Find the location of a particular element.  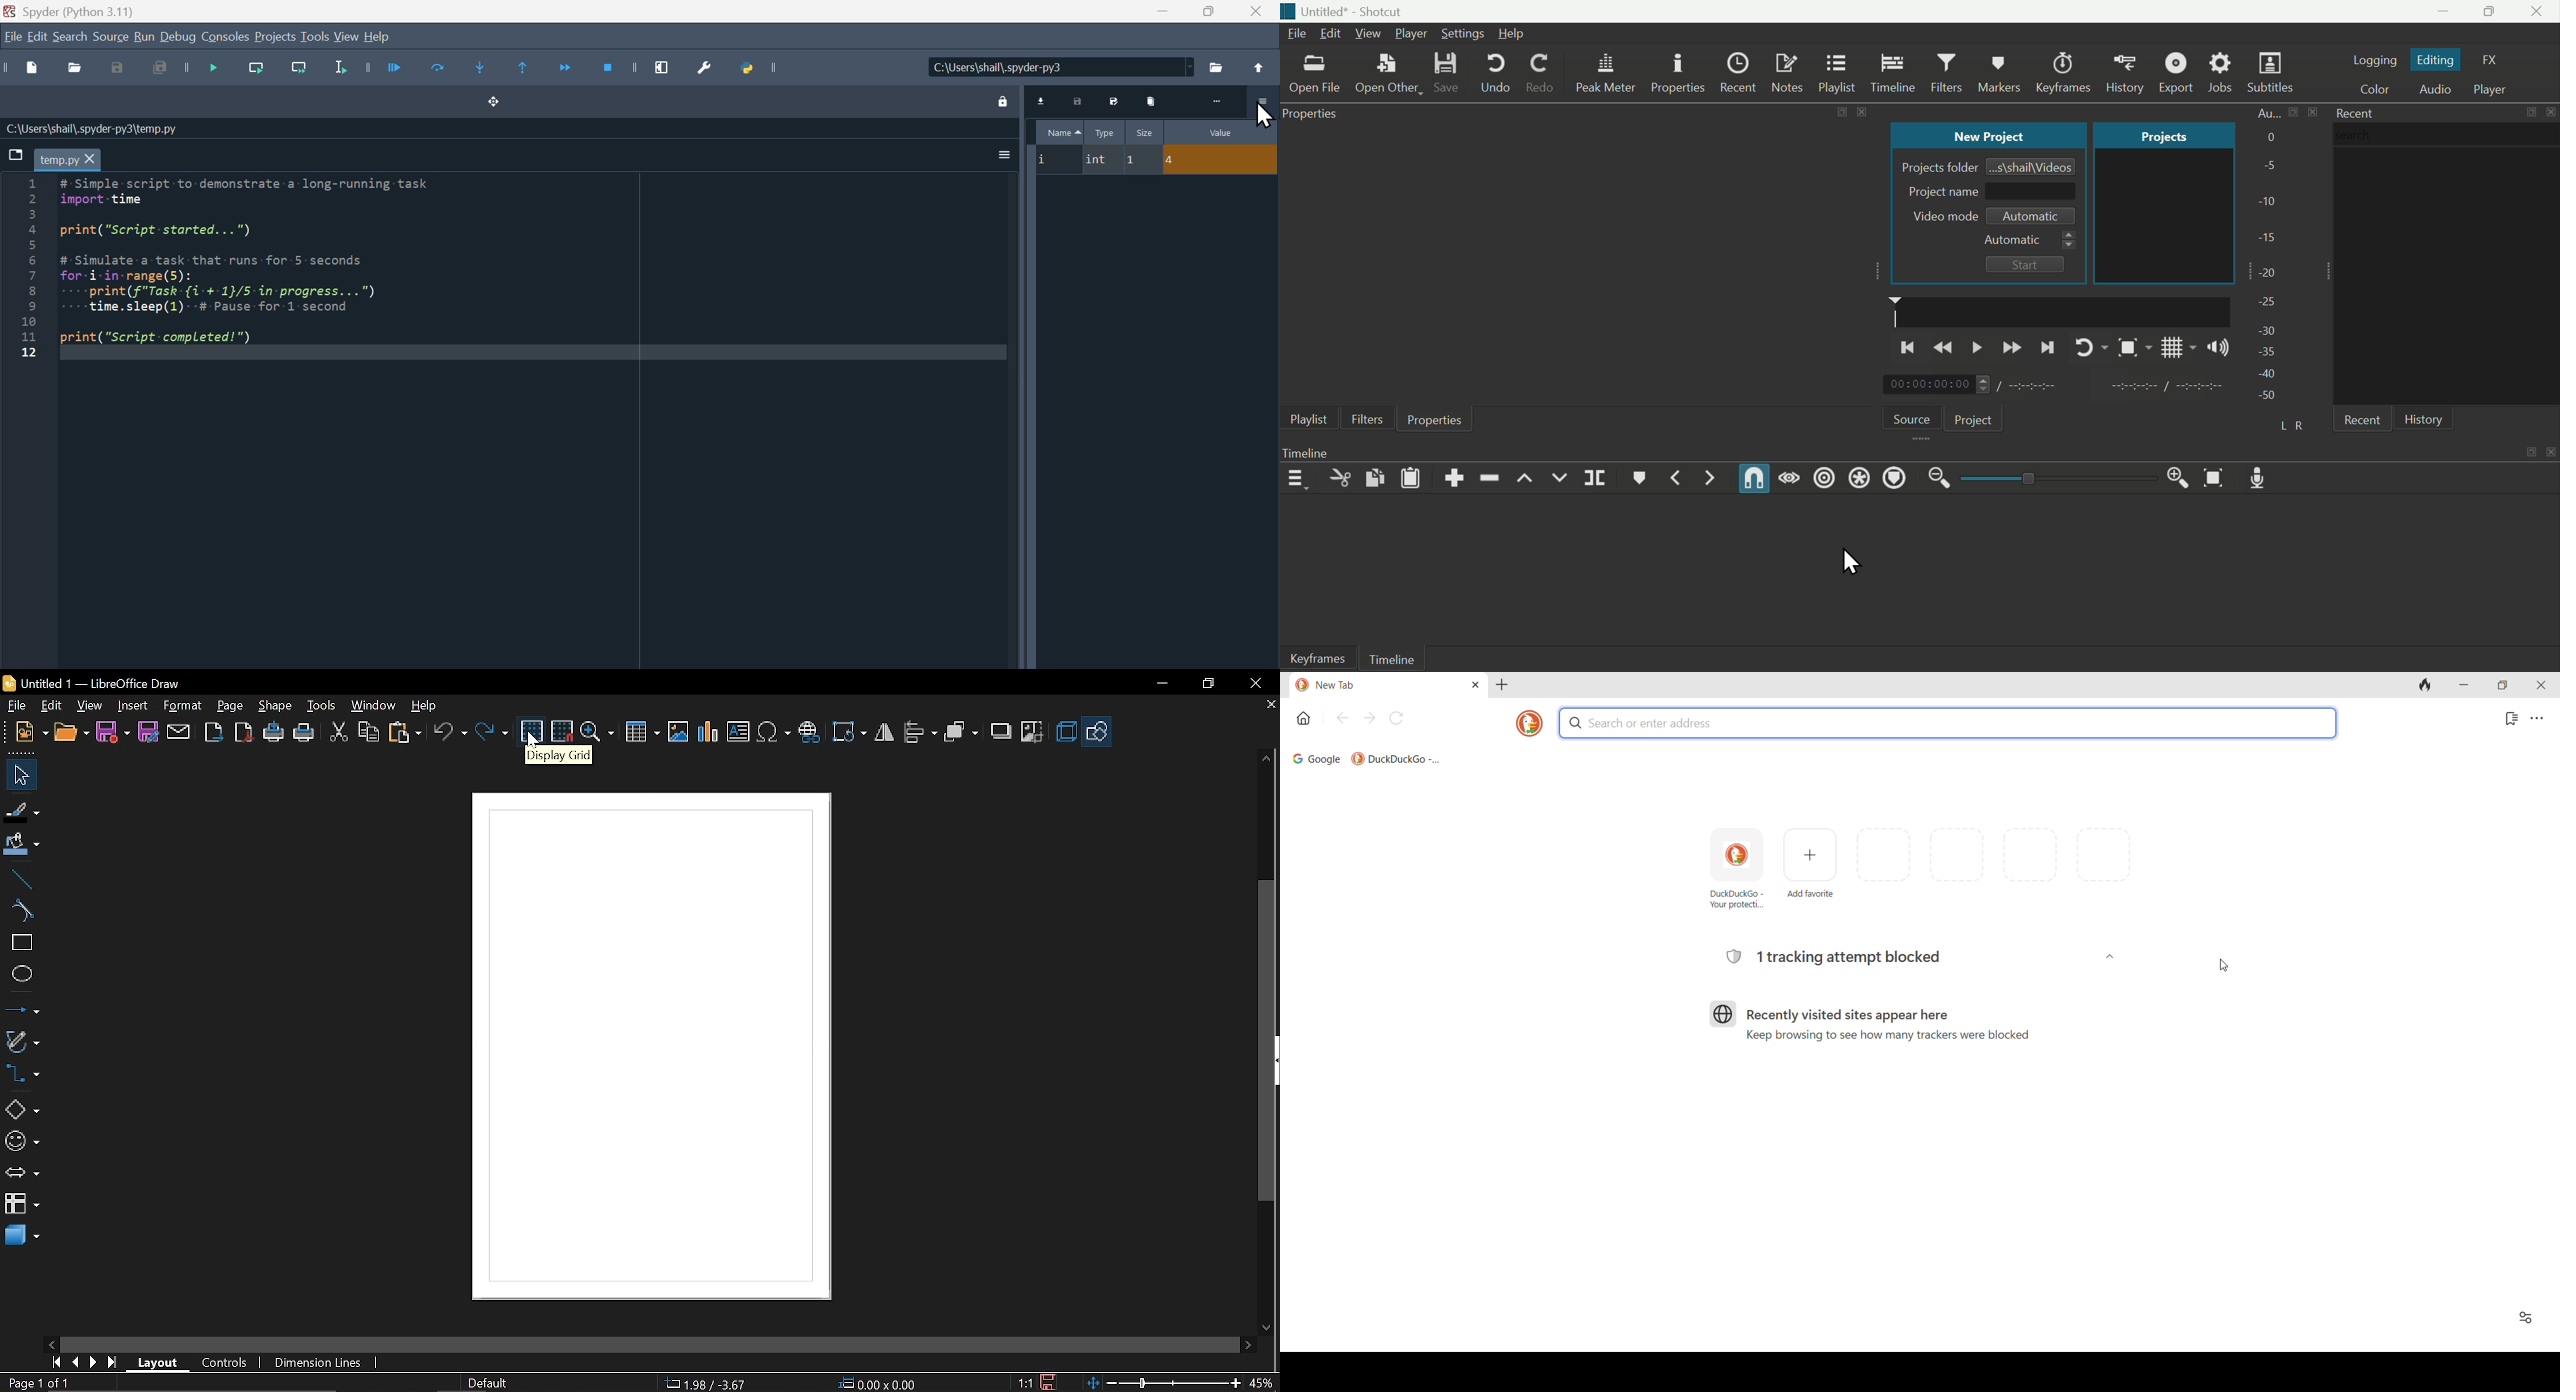

back is located at coordinates (1343, 719).